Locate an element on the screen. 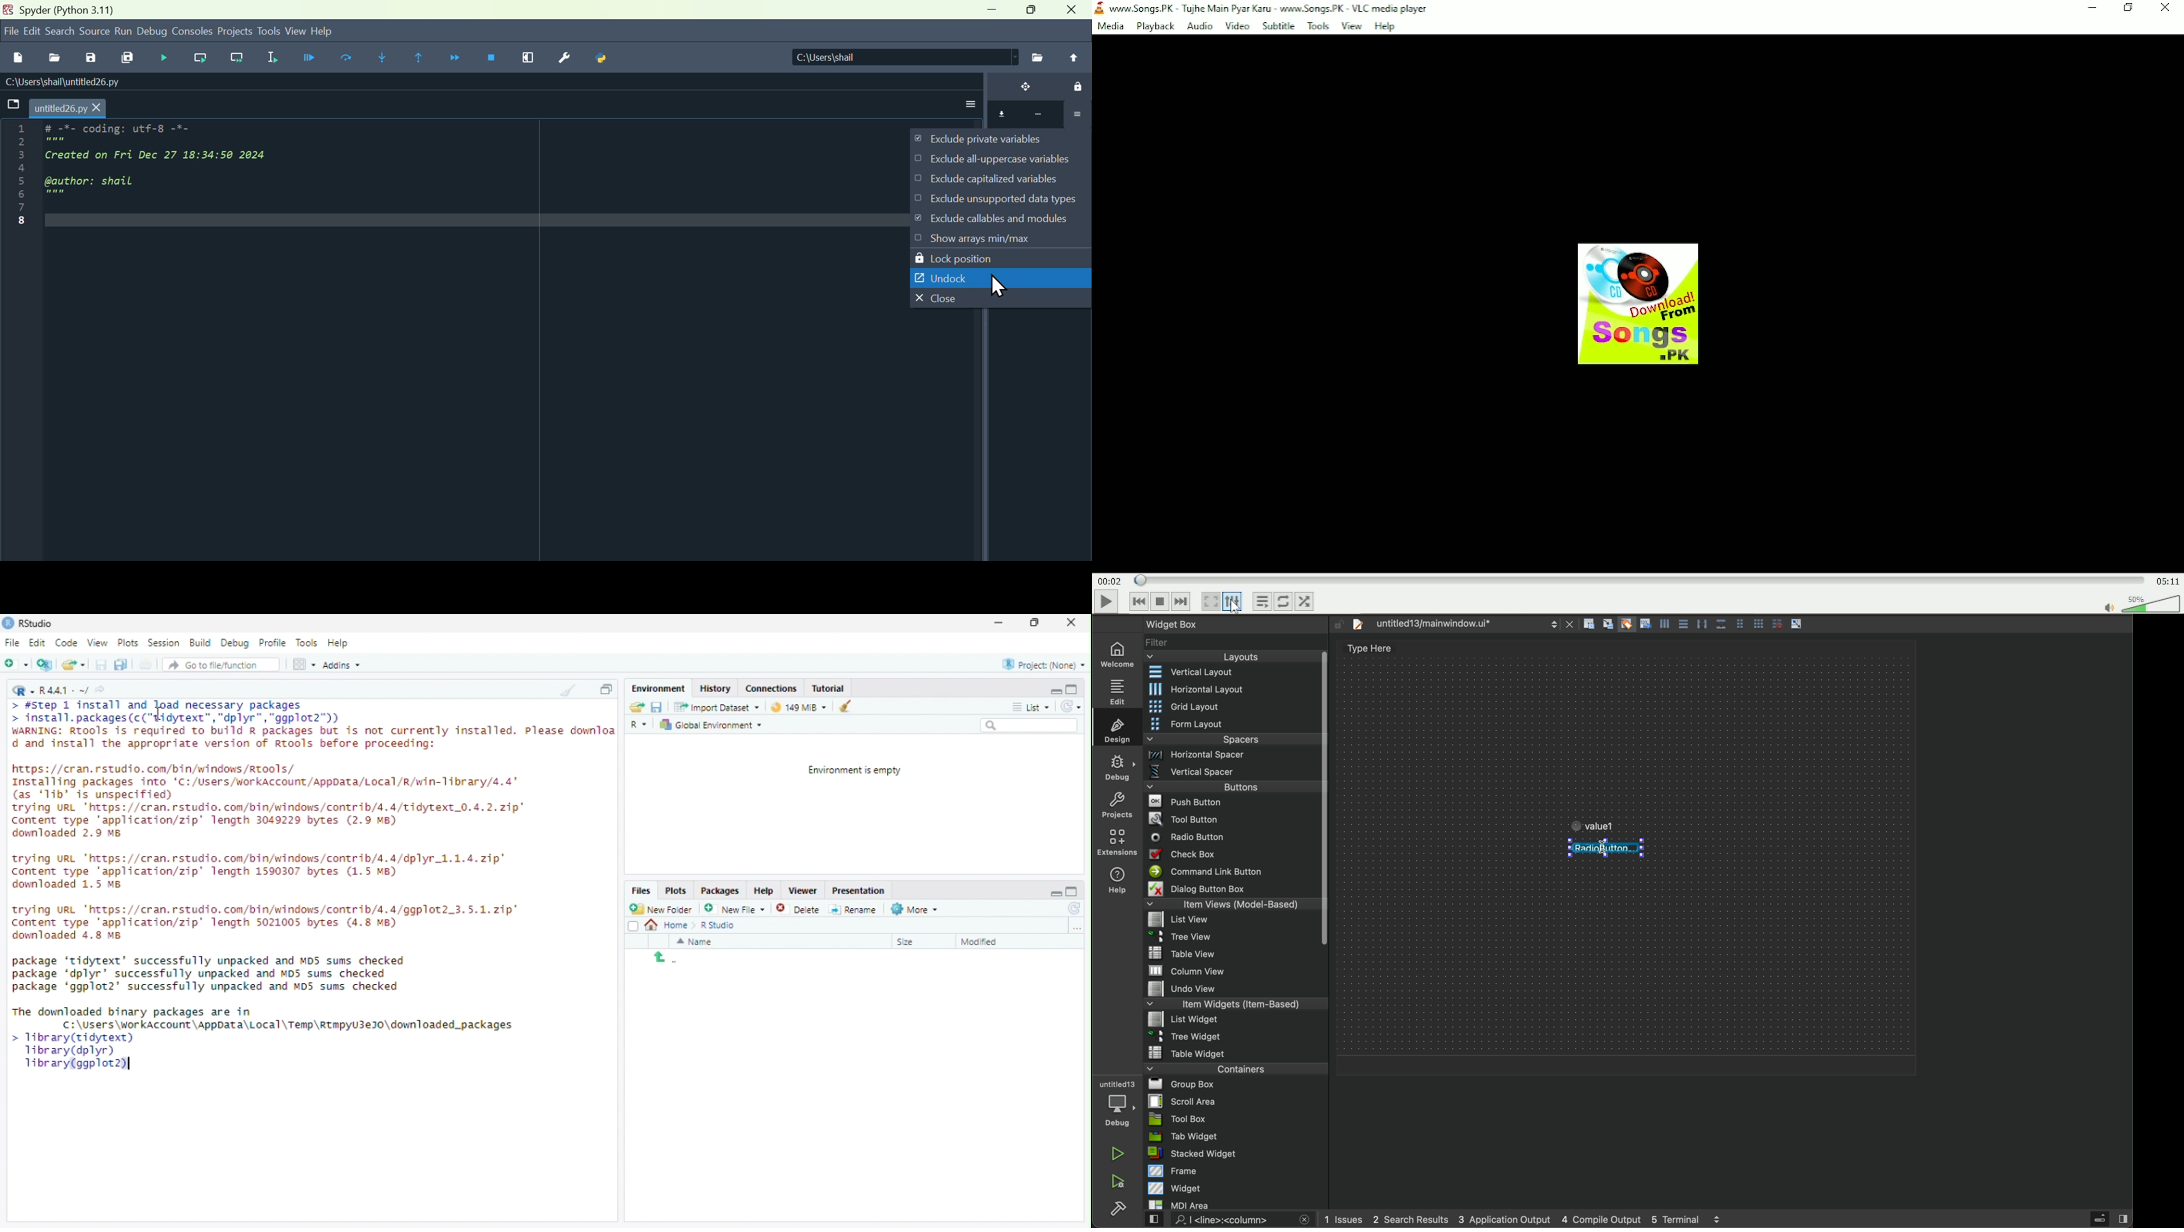 The width and height of the screenshot is (2184, 1232). Save all tabs is located at coordinates (120, 663).